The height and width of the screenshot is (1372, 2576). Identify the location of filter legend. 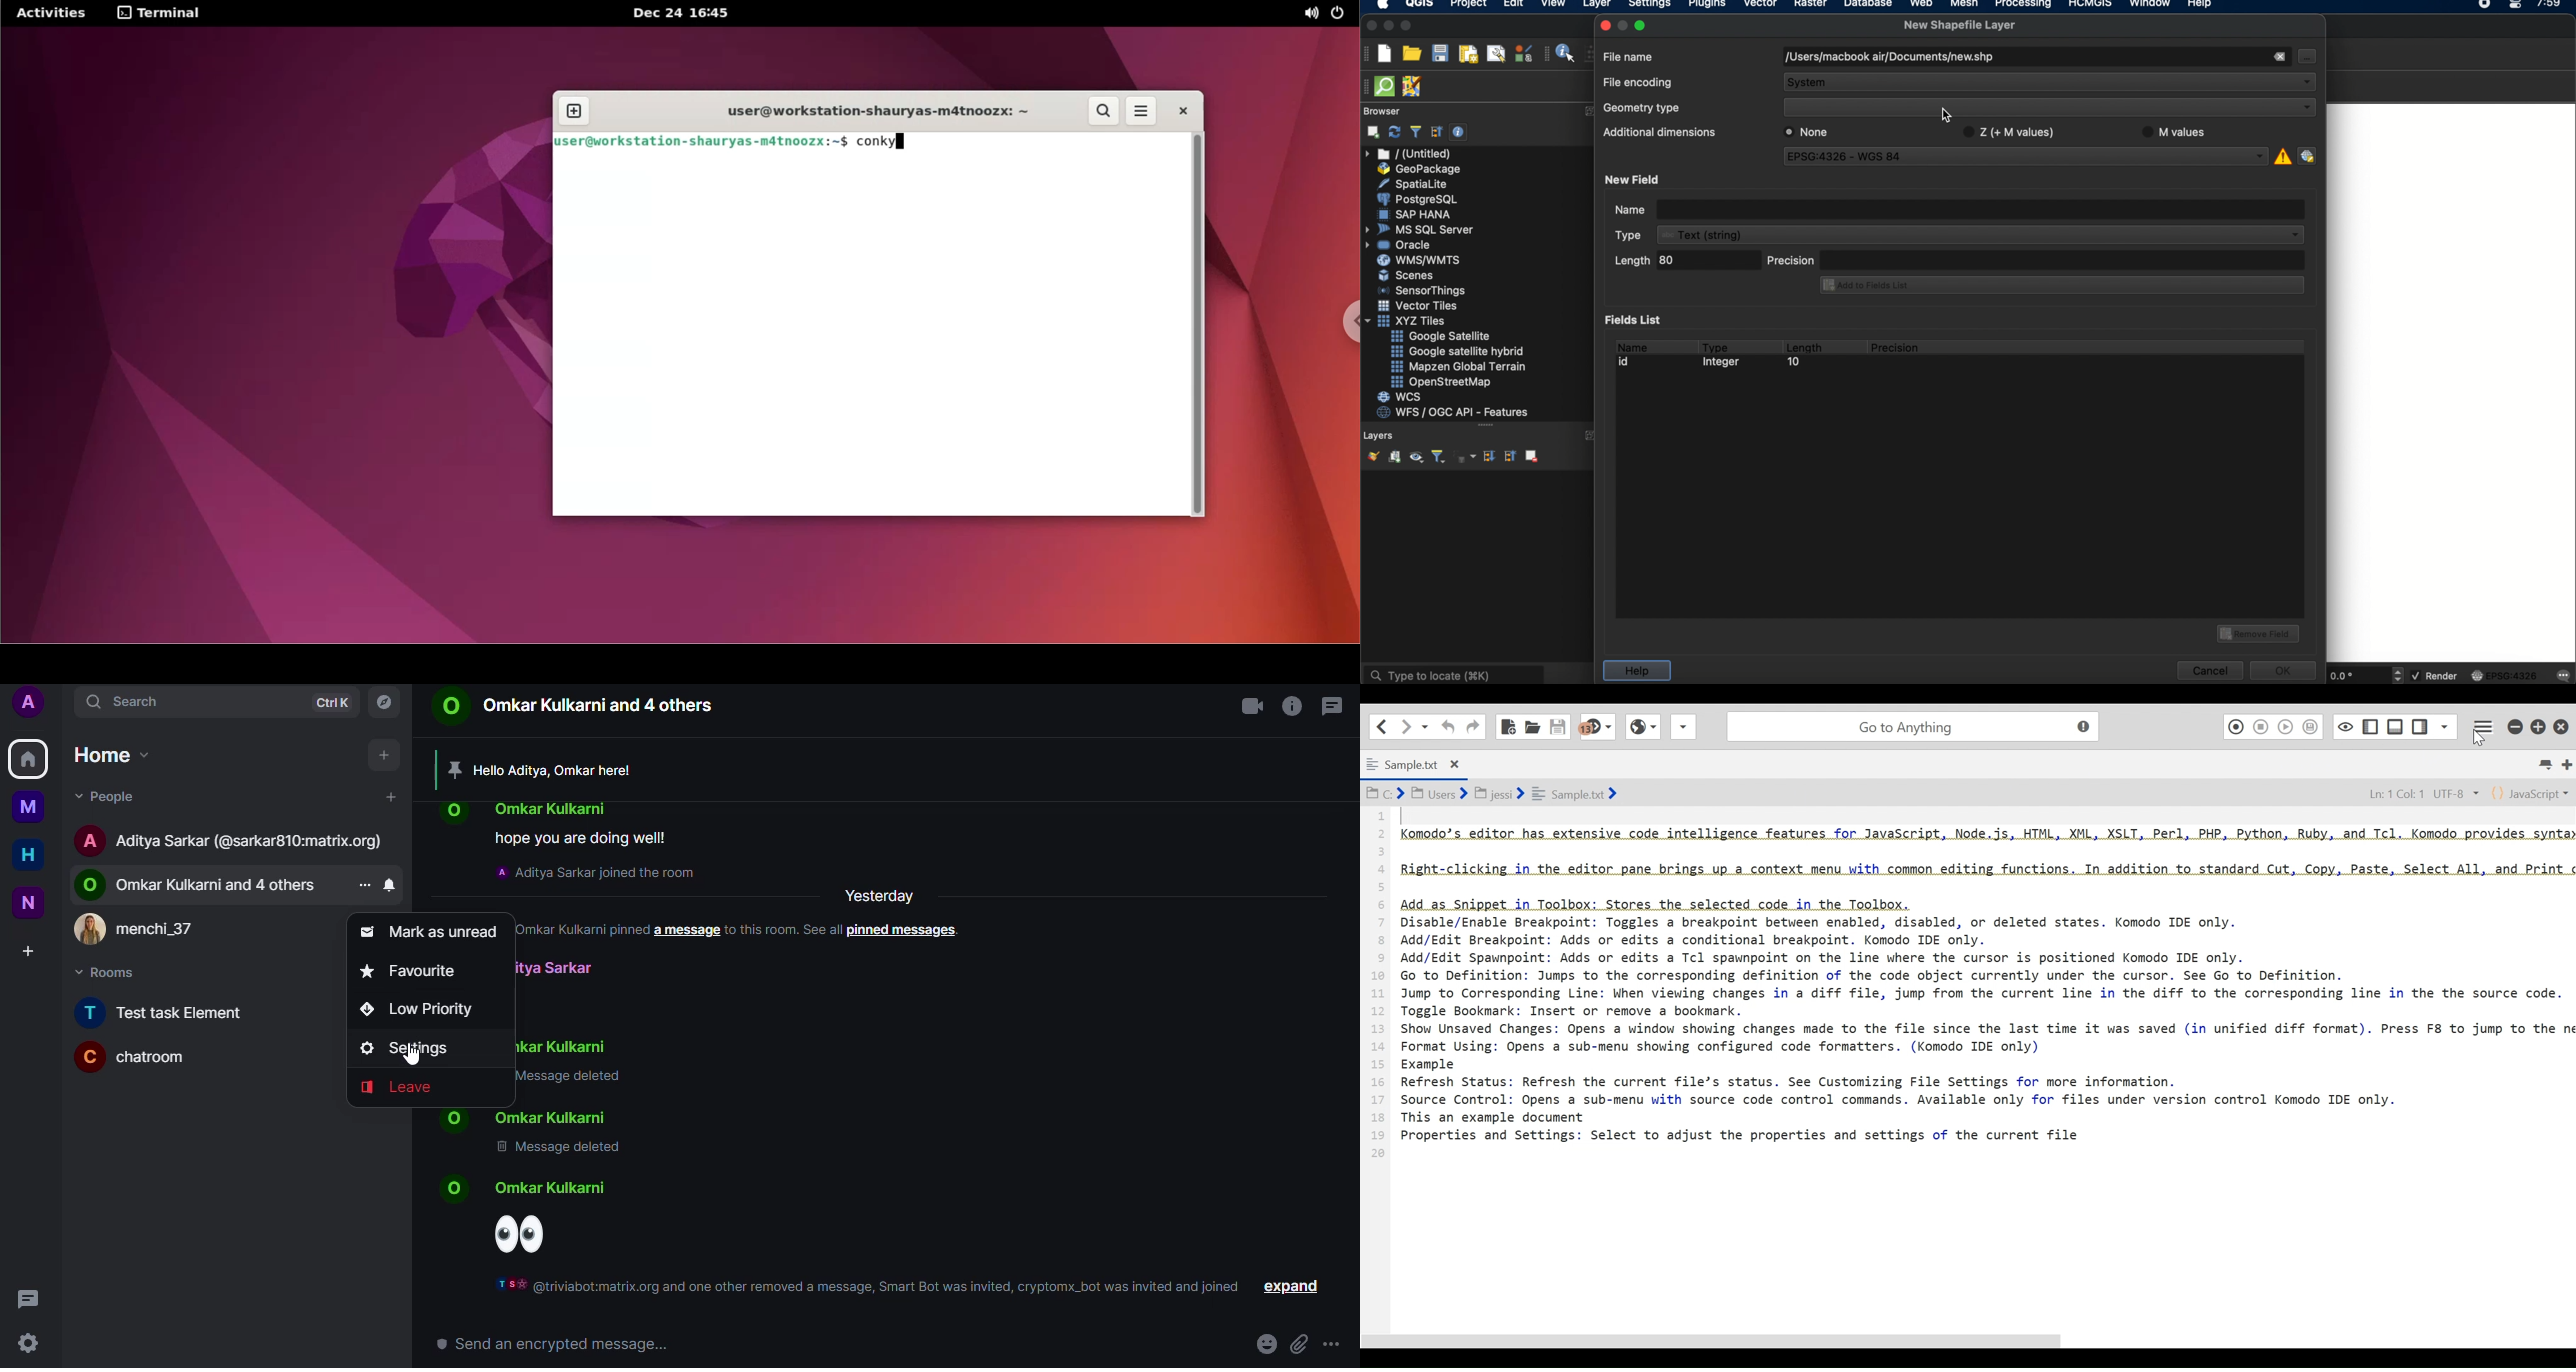
(1437, 457).